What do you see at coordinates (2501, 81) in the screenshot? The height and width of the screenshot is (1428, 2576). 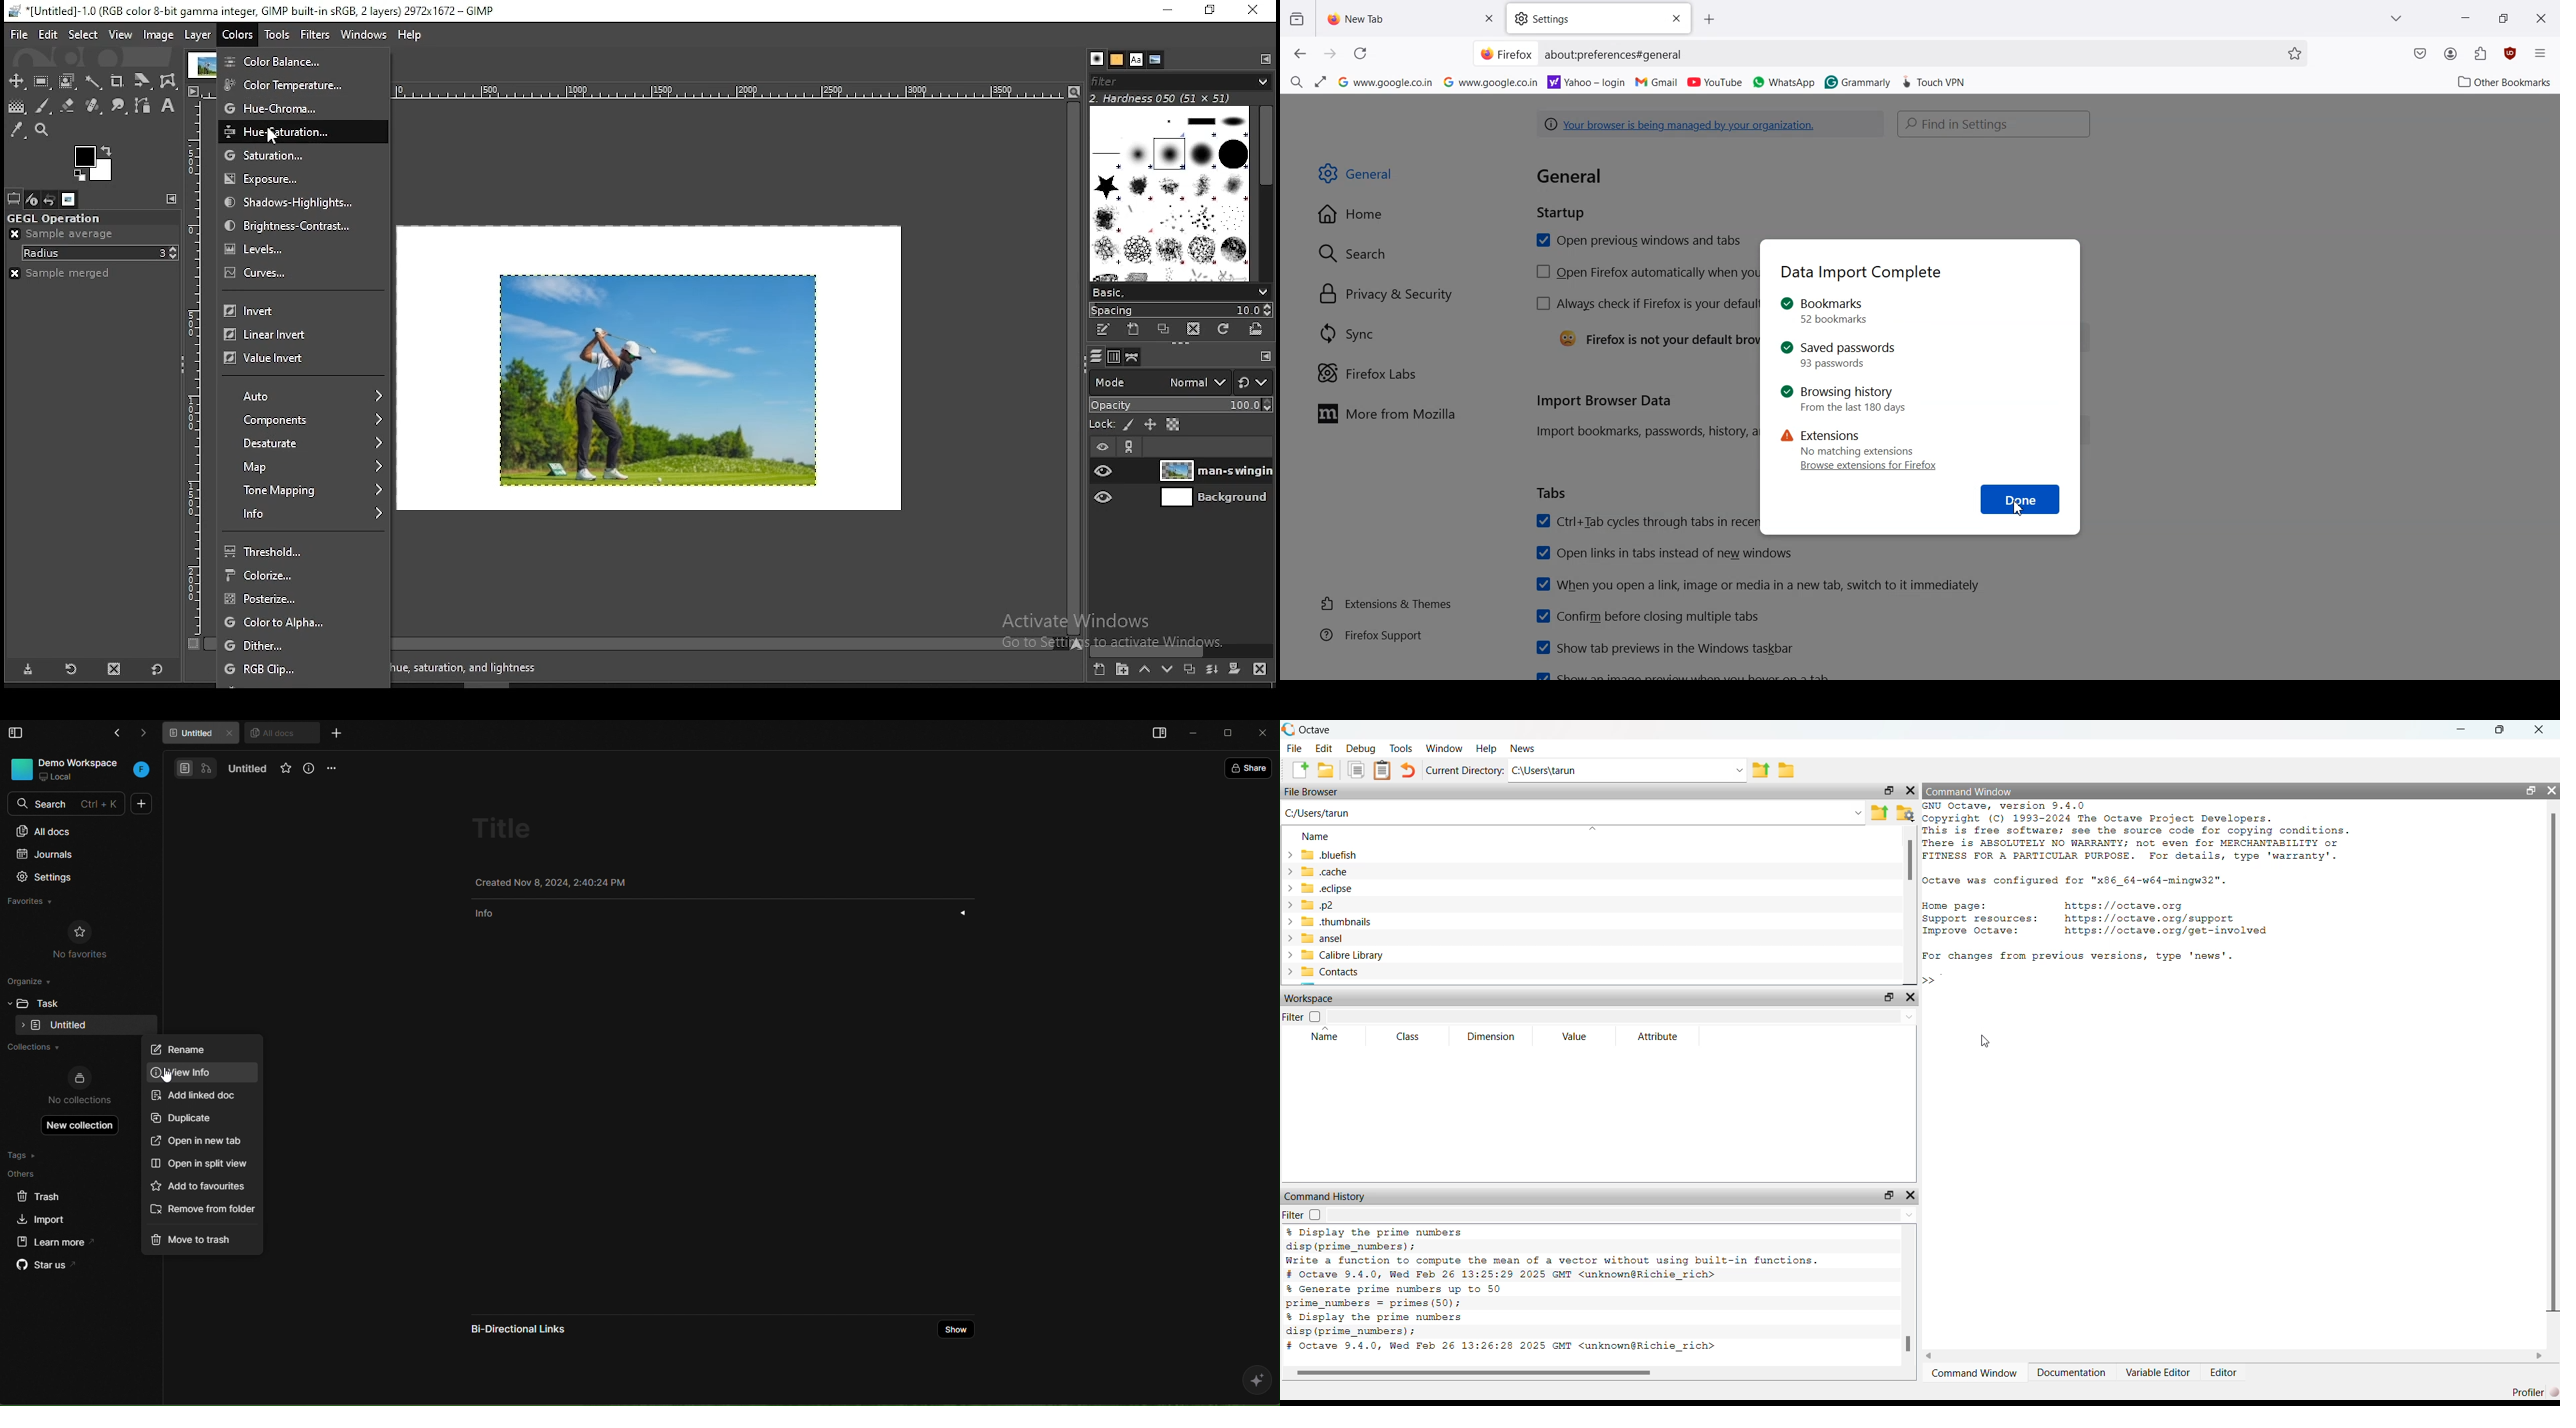 I see `Other Bookmarks` at bounding box center [2501, 81].